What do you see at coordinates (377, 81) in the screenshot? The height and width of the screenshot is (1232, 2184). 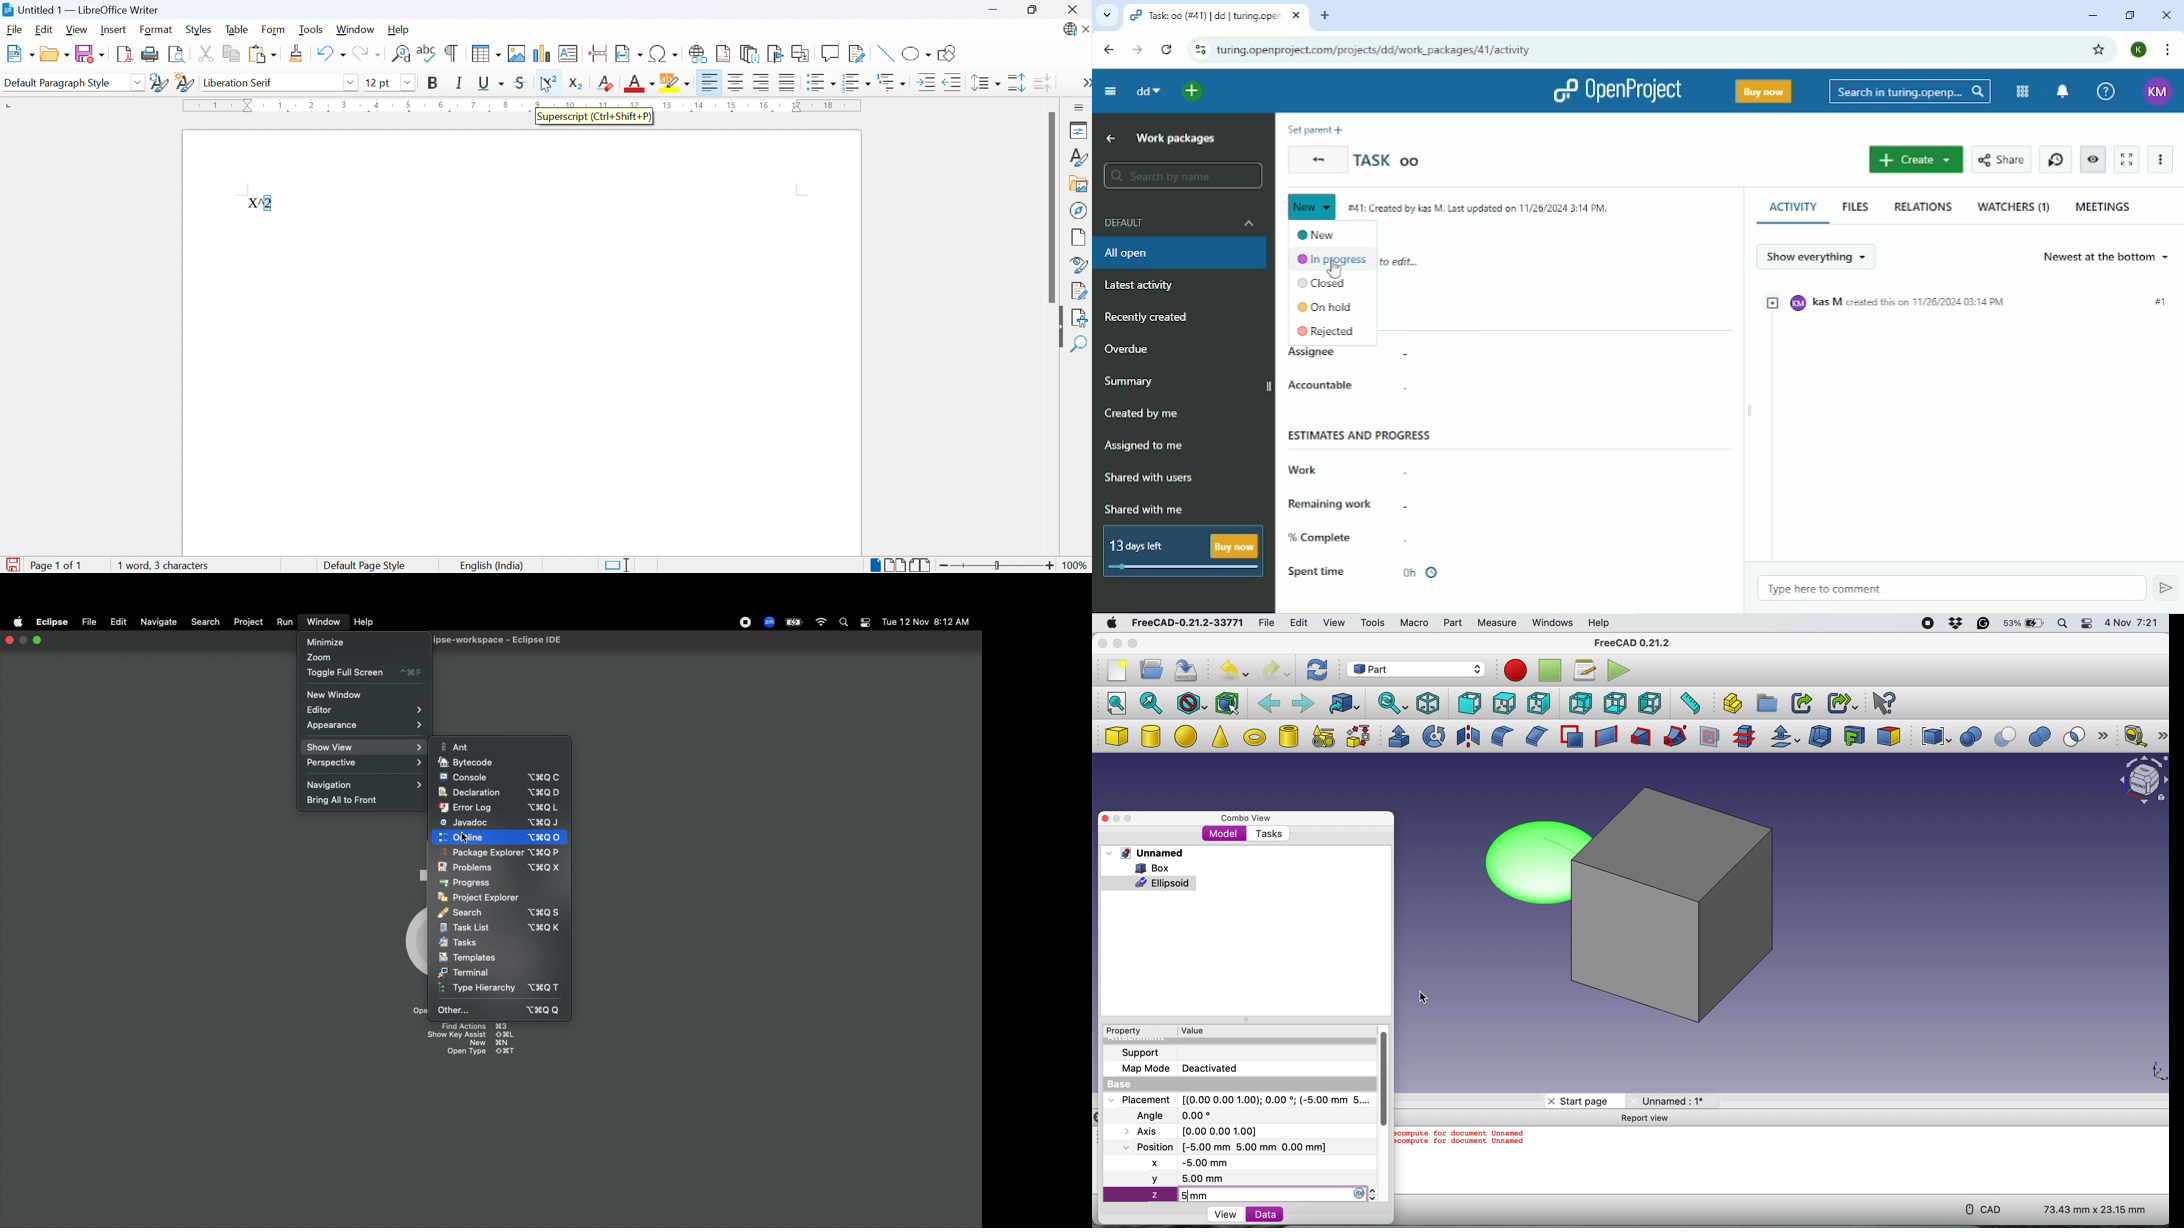 I see `12 pt` at bounding box center [377, 81].